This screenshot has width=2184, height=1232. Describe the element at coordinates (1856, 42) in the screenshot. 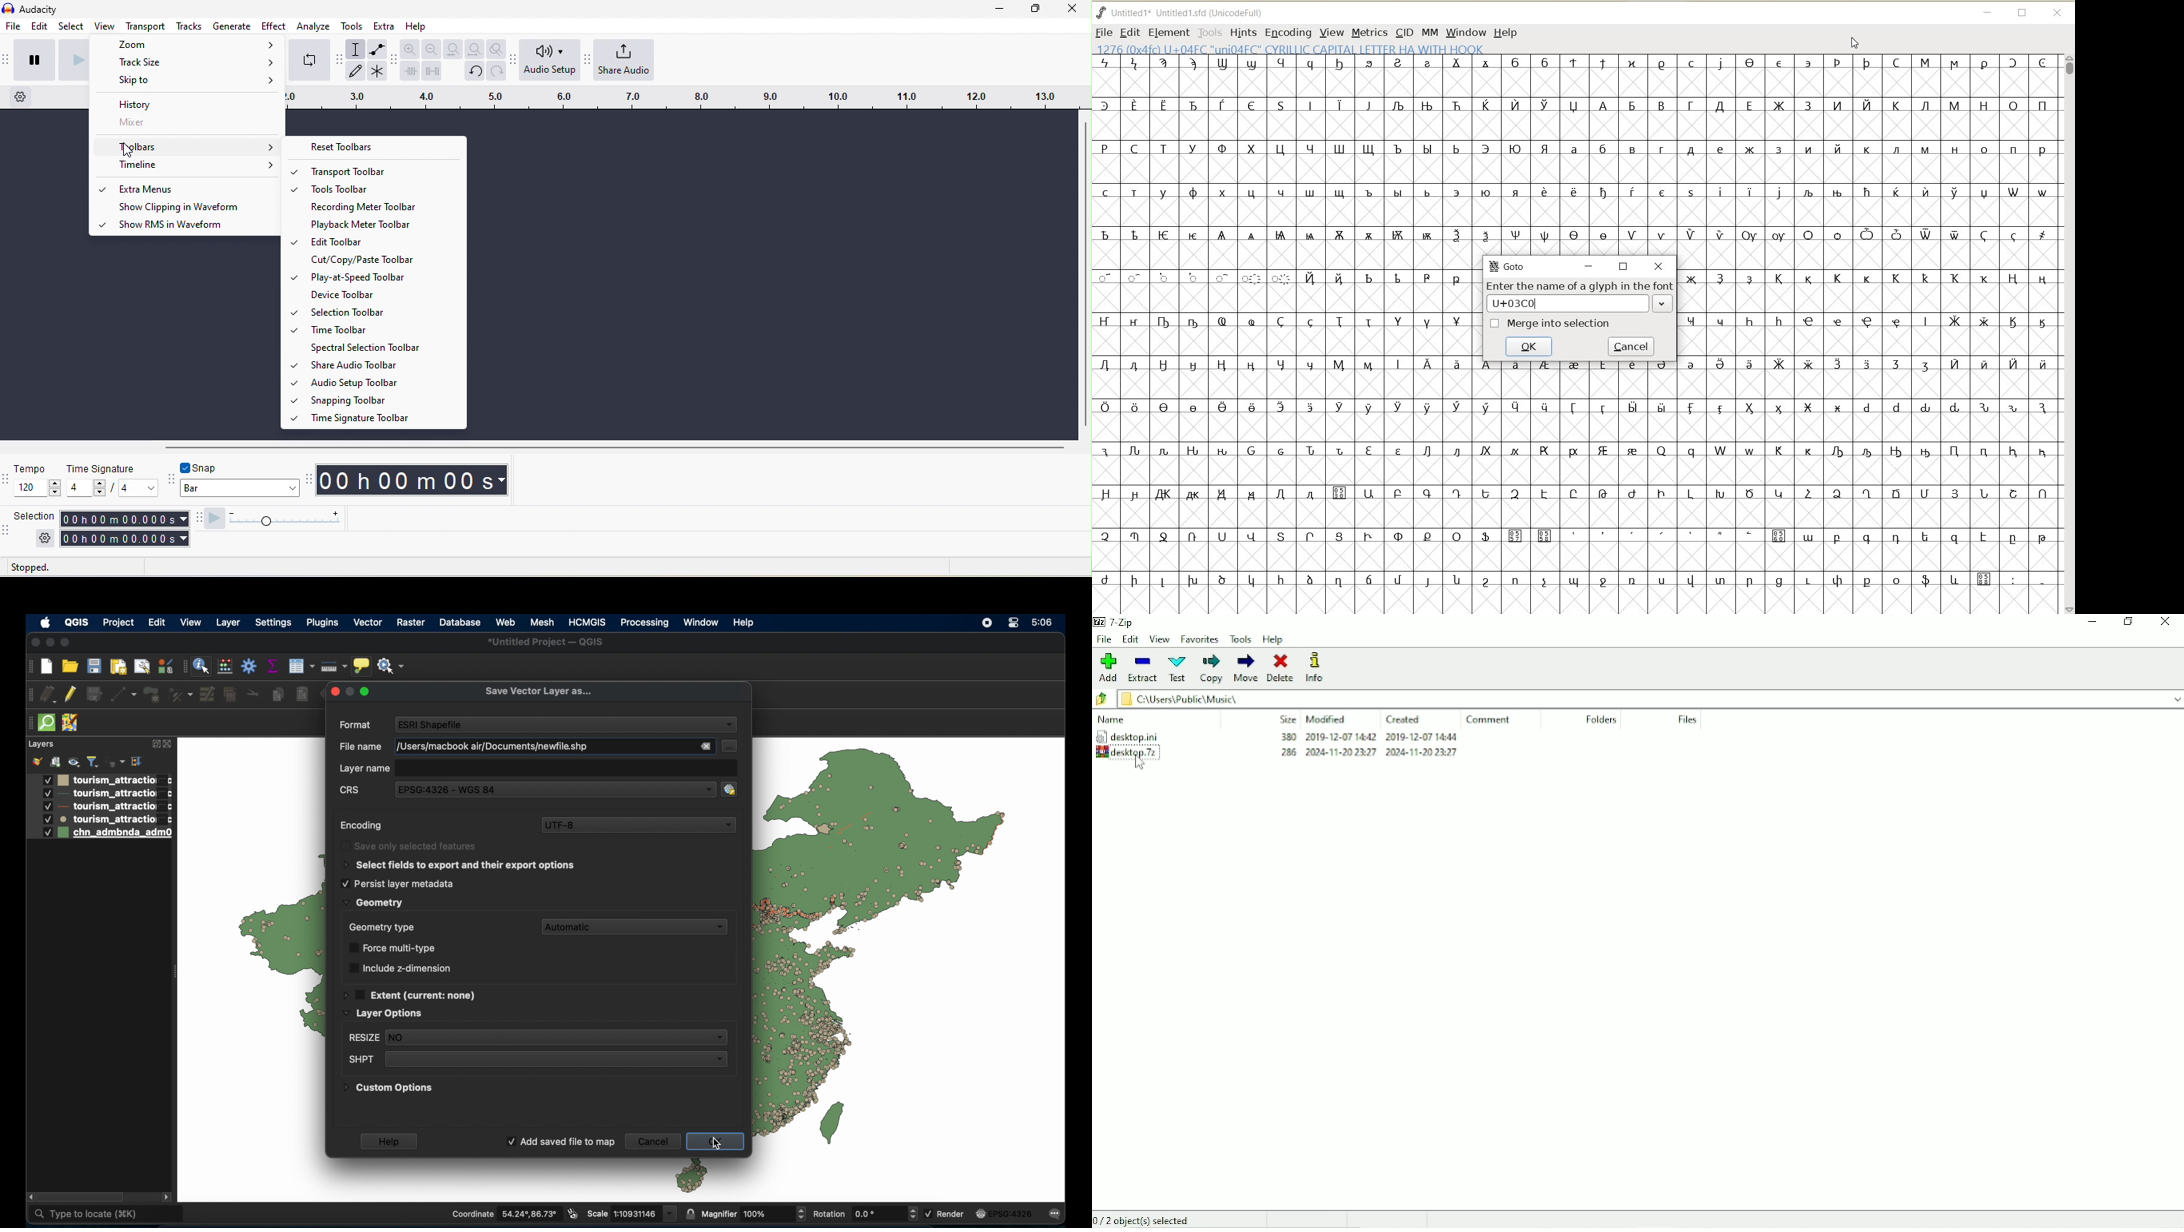

I see `CURSOR` at that location.